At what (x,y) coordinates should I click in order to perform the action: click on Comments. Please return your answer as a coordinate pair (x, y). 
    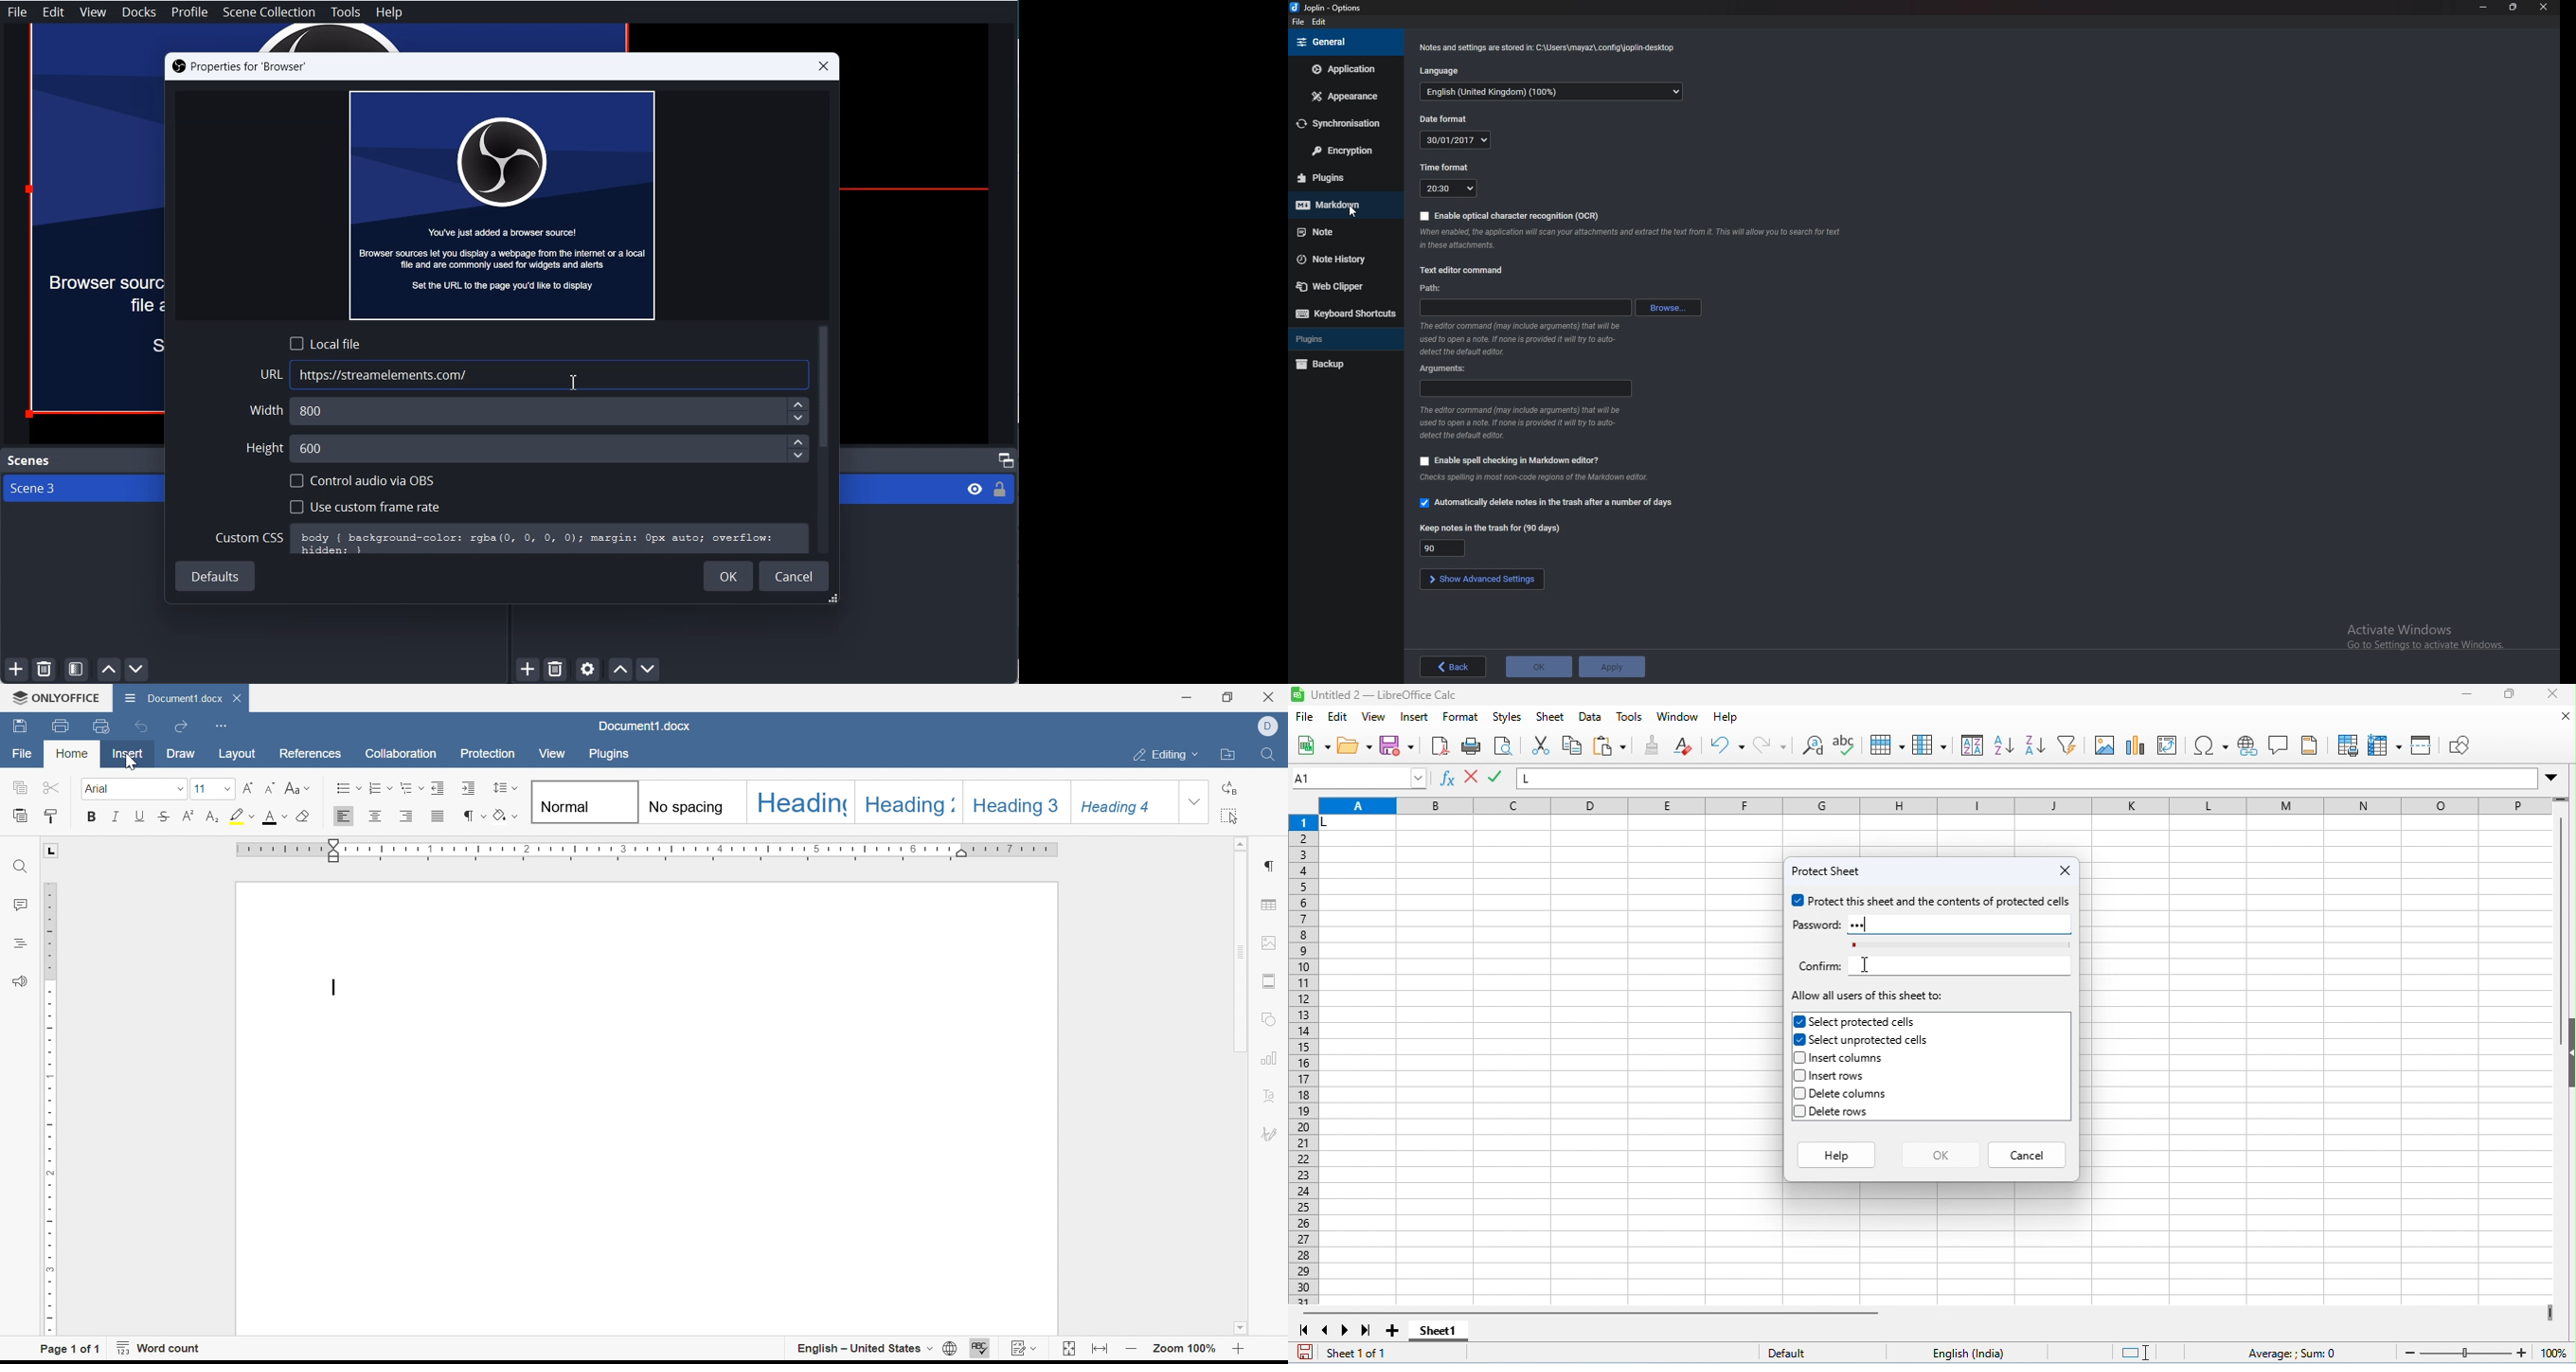
    Looking at the image, I should click on (19, 905).